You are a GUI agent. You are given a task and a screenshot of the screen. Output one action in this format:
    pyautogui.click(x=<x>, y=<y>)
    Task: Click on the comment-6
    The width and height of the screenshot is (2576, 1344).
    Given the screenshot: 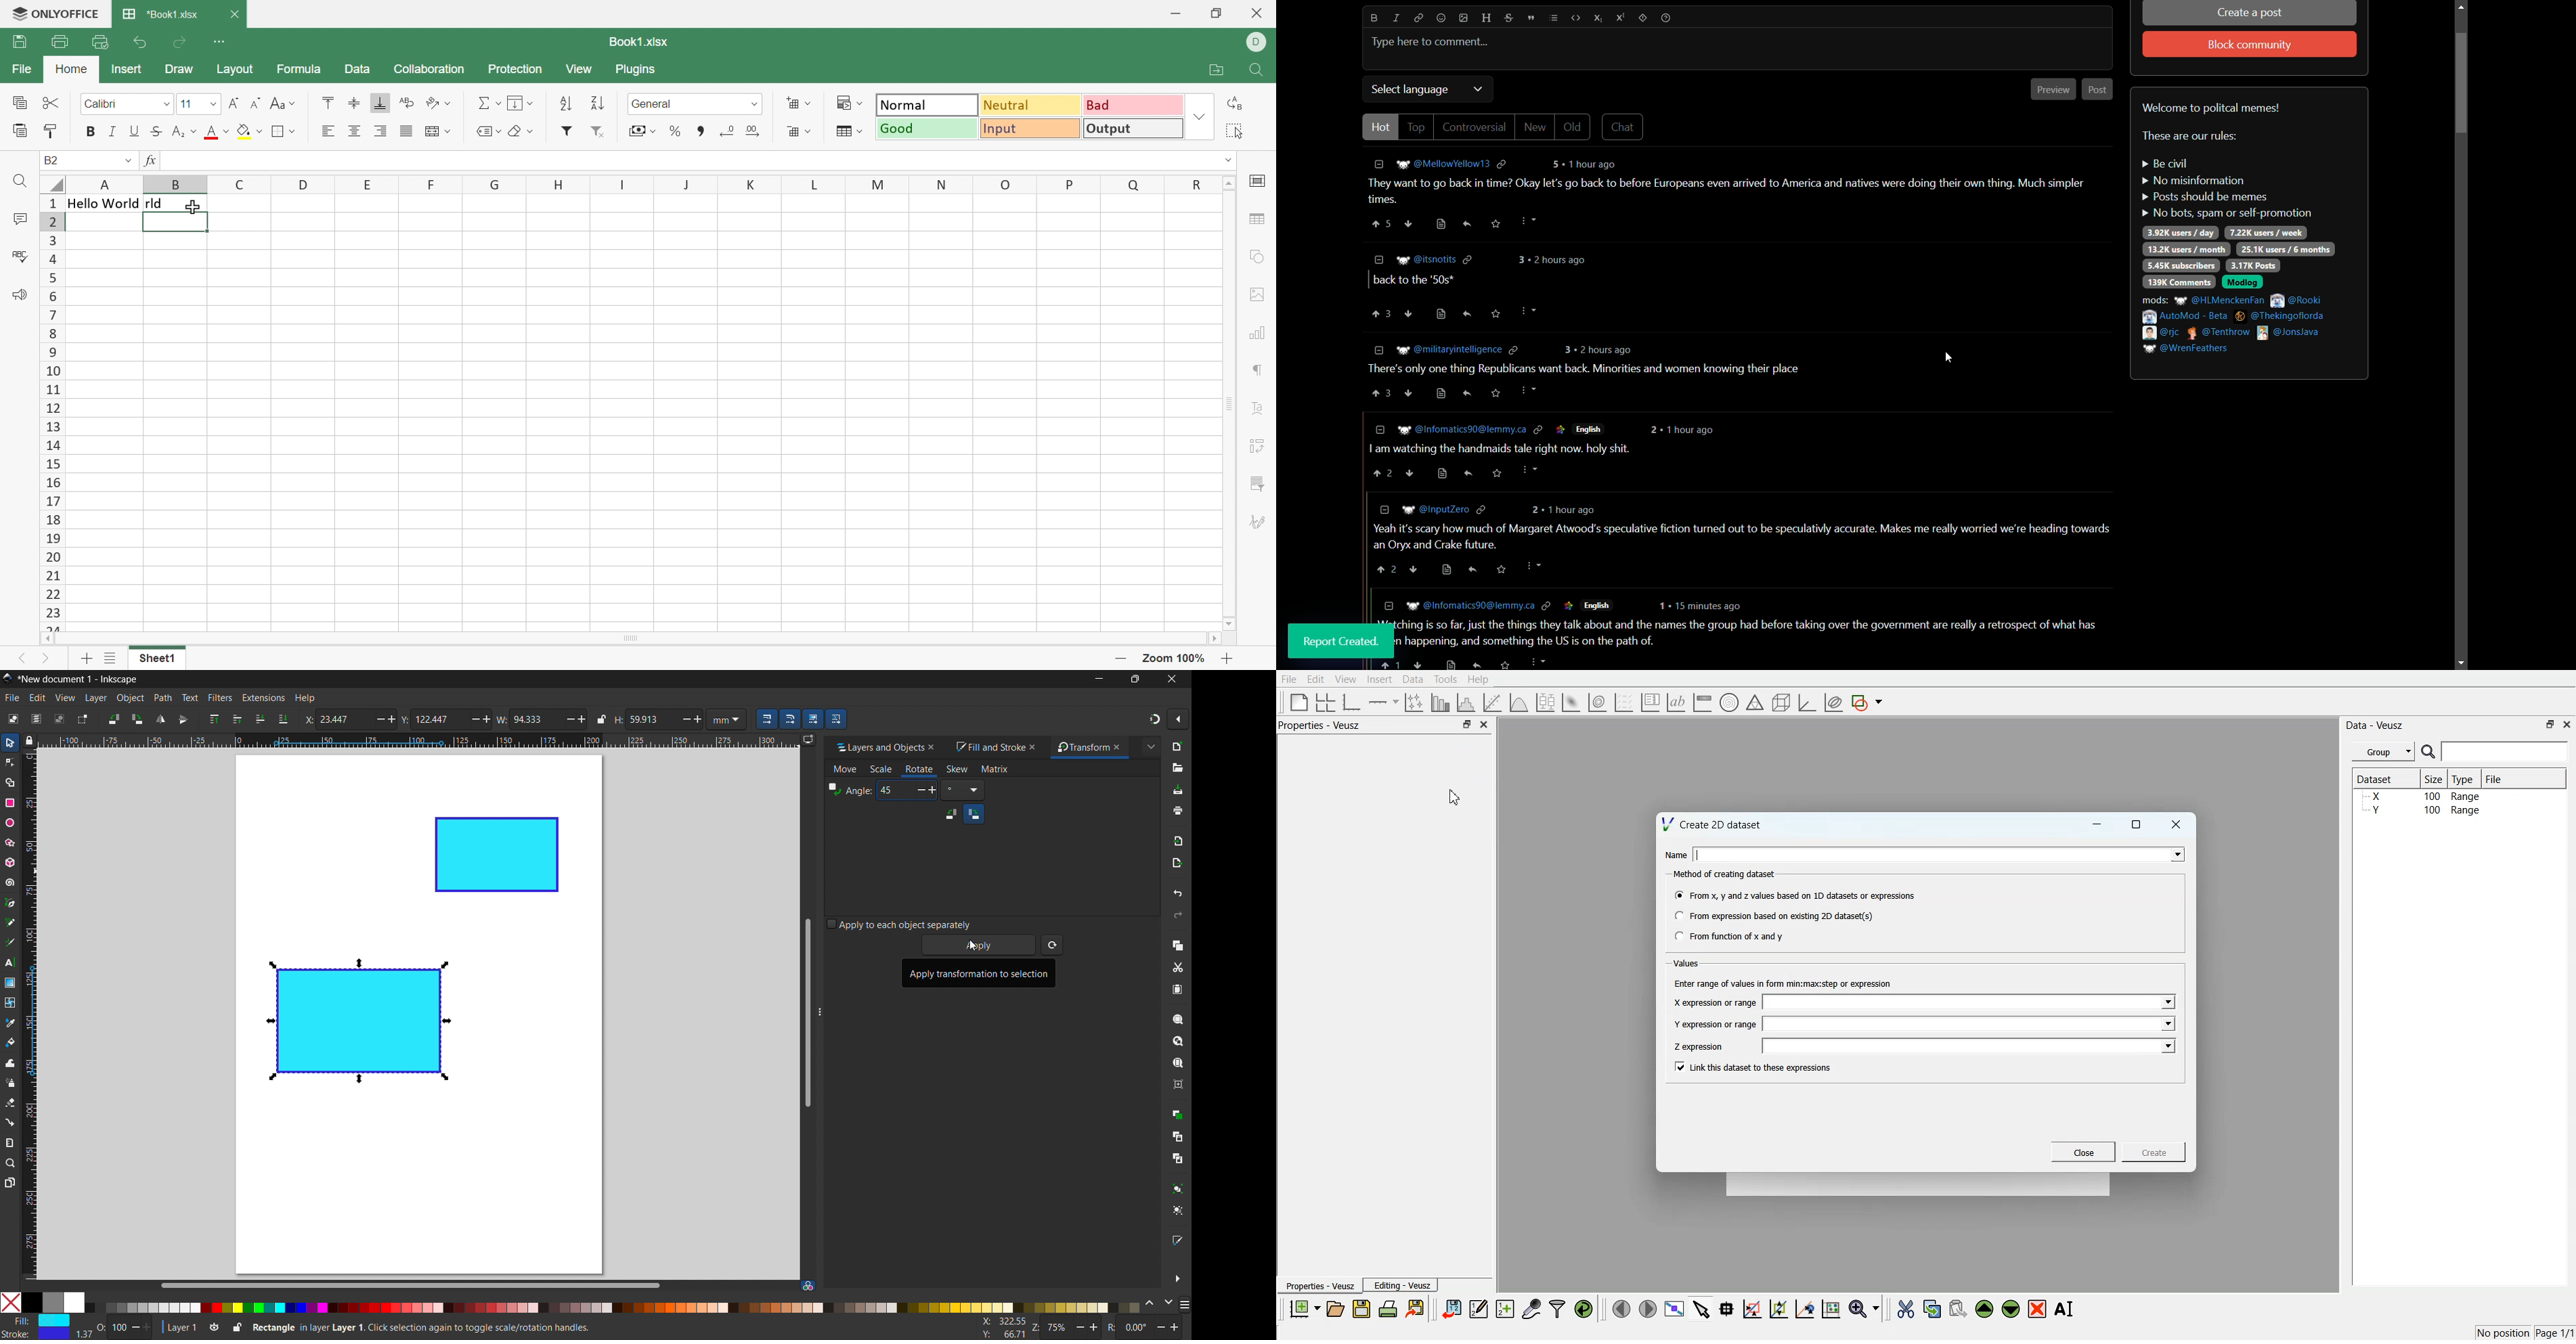 What is the action you would take?
    pyautogui.click(x=1751, y=635)
    